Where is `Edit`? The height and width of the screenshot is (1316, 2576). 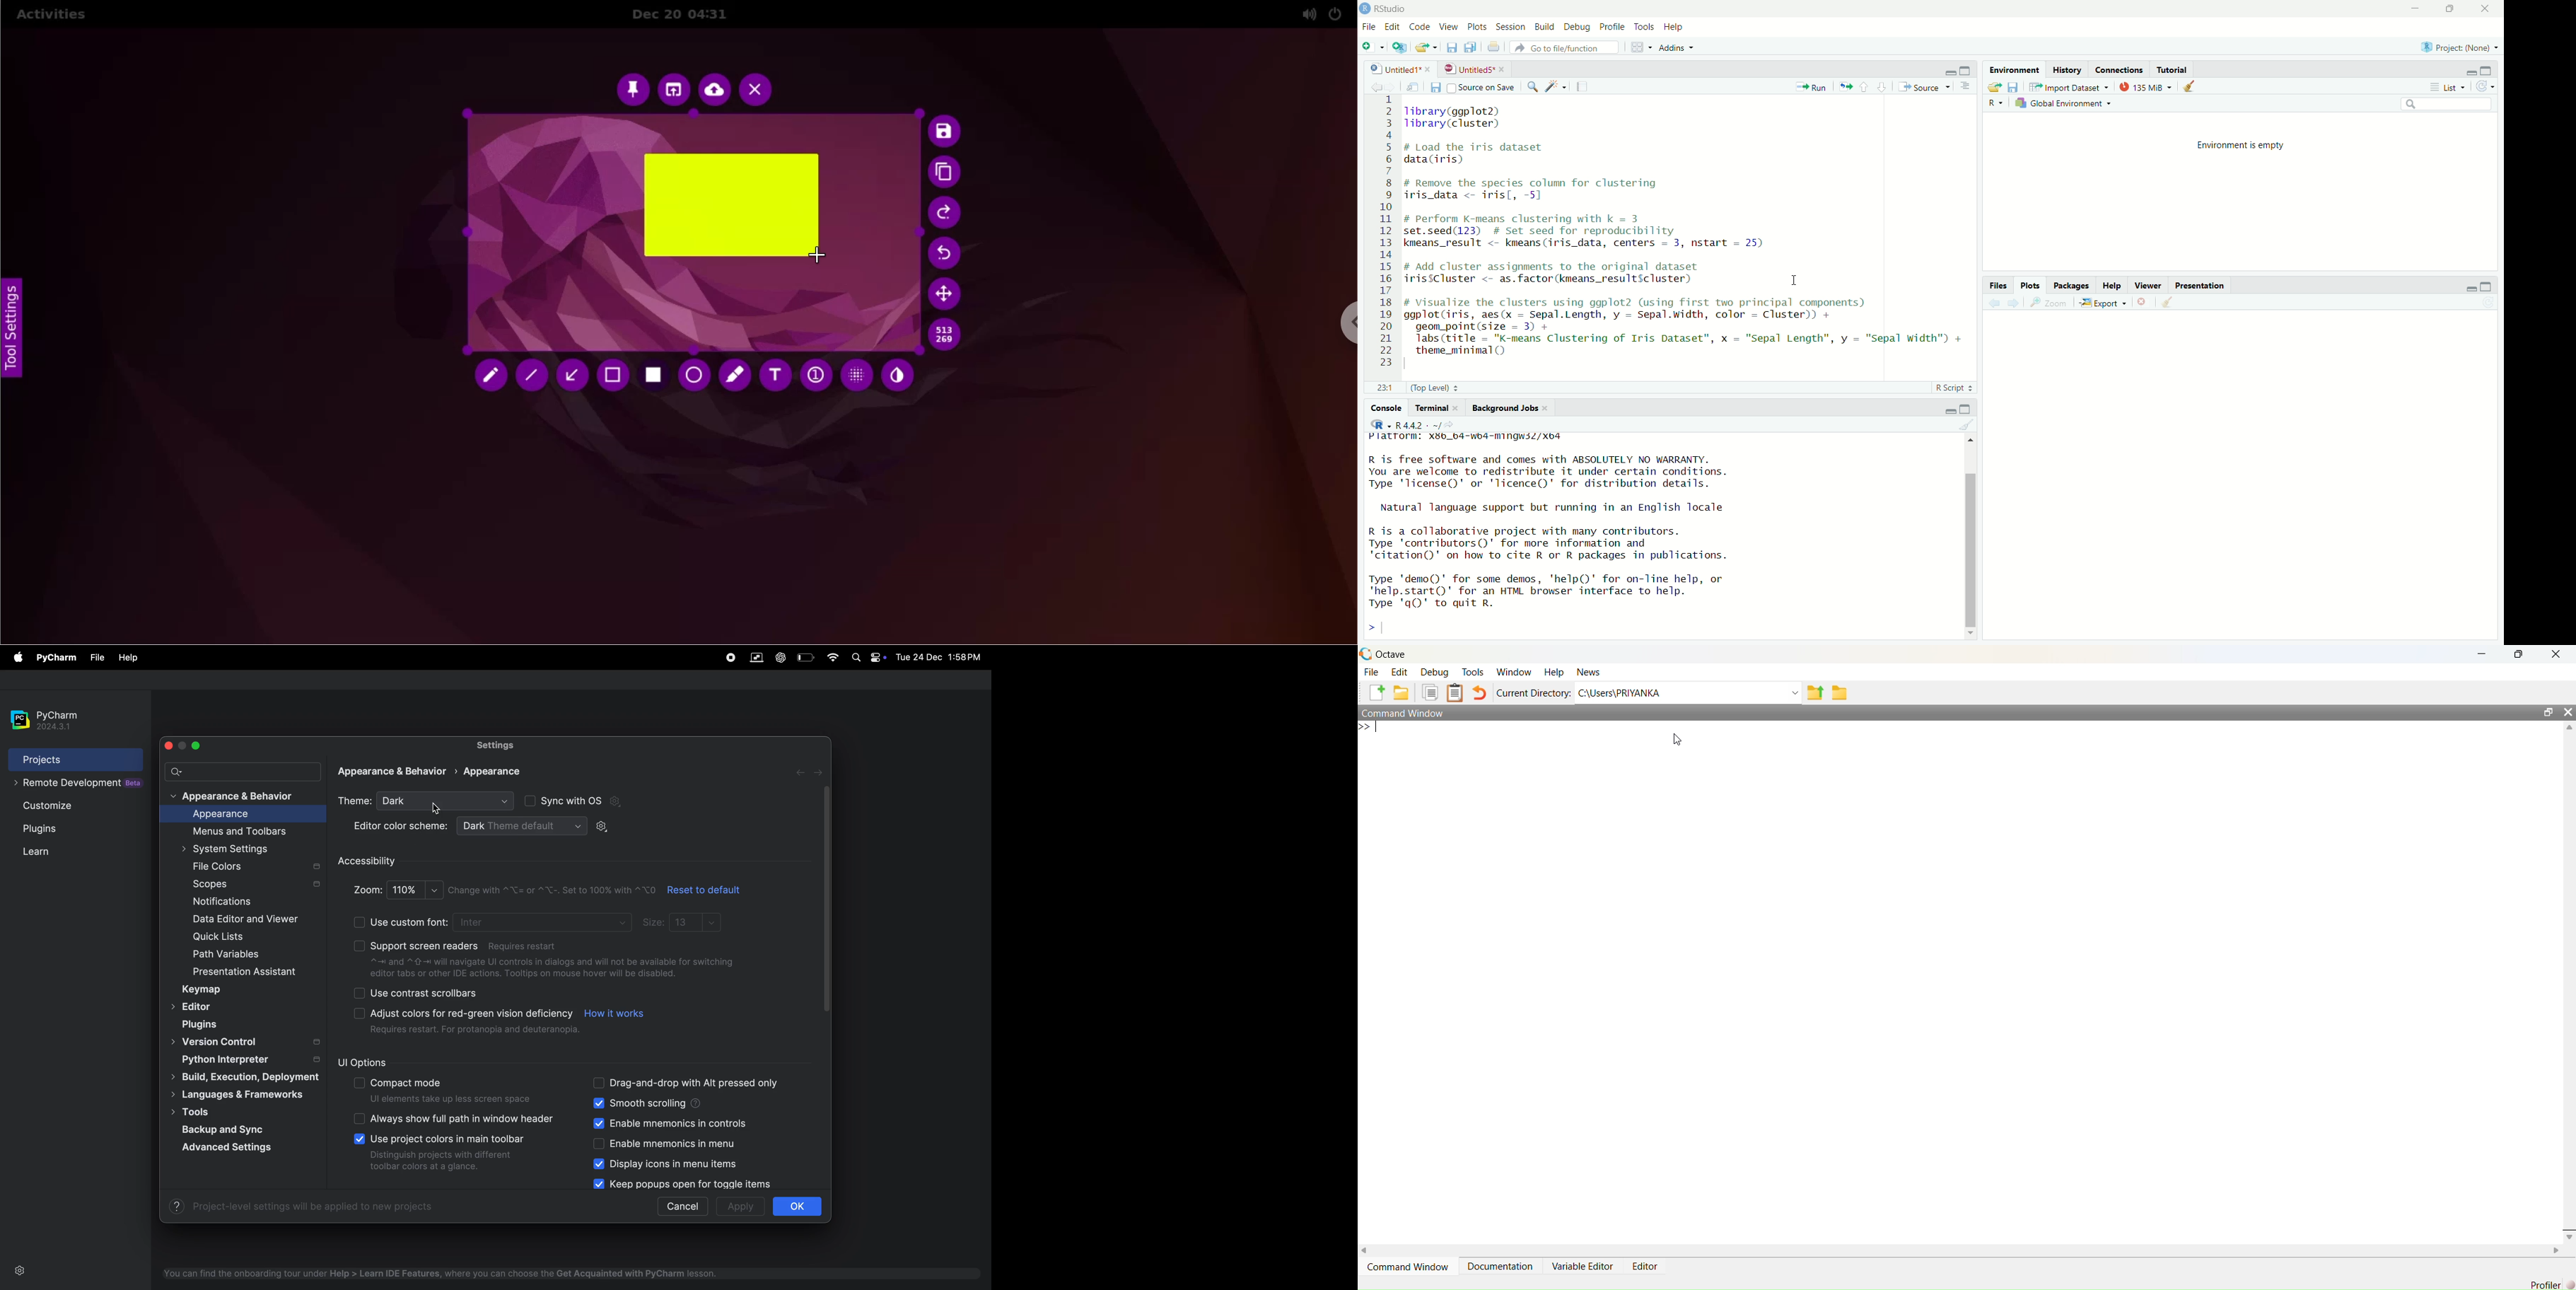
Edit is located at coordinates (1403, 673).